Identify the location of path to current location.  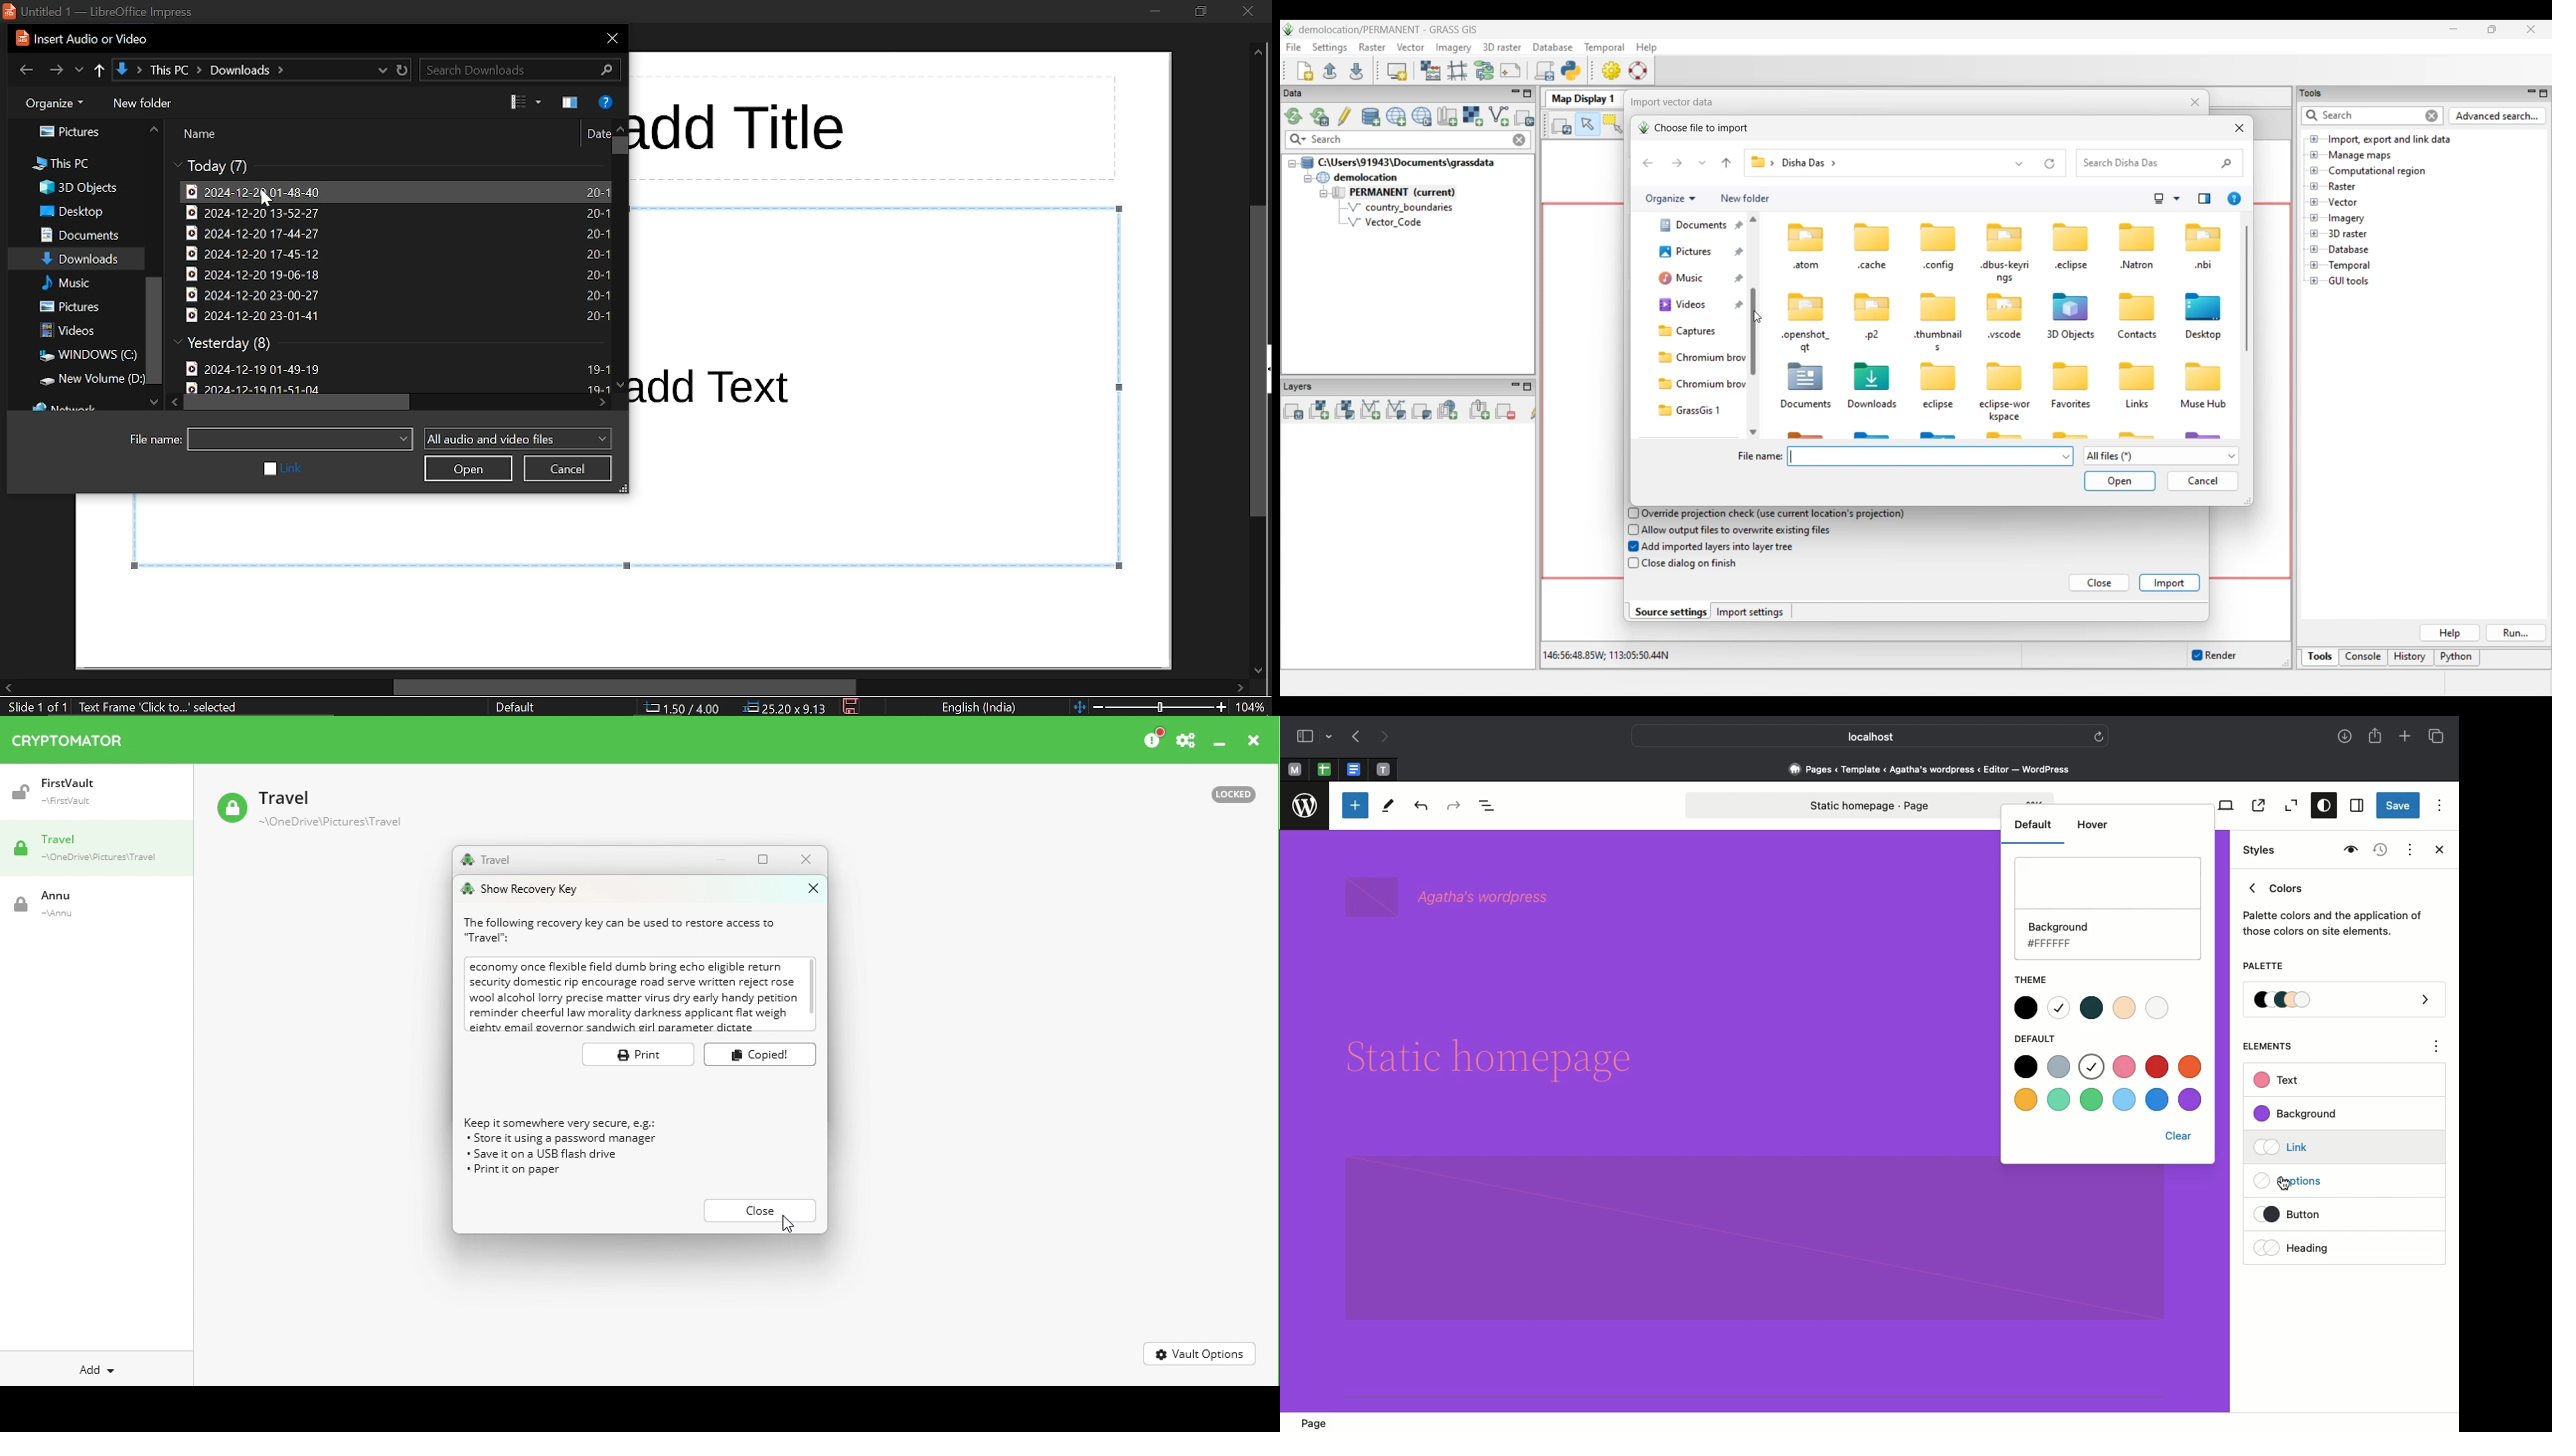
(251, 69).